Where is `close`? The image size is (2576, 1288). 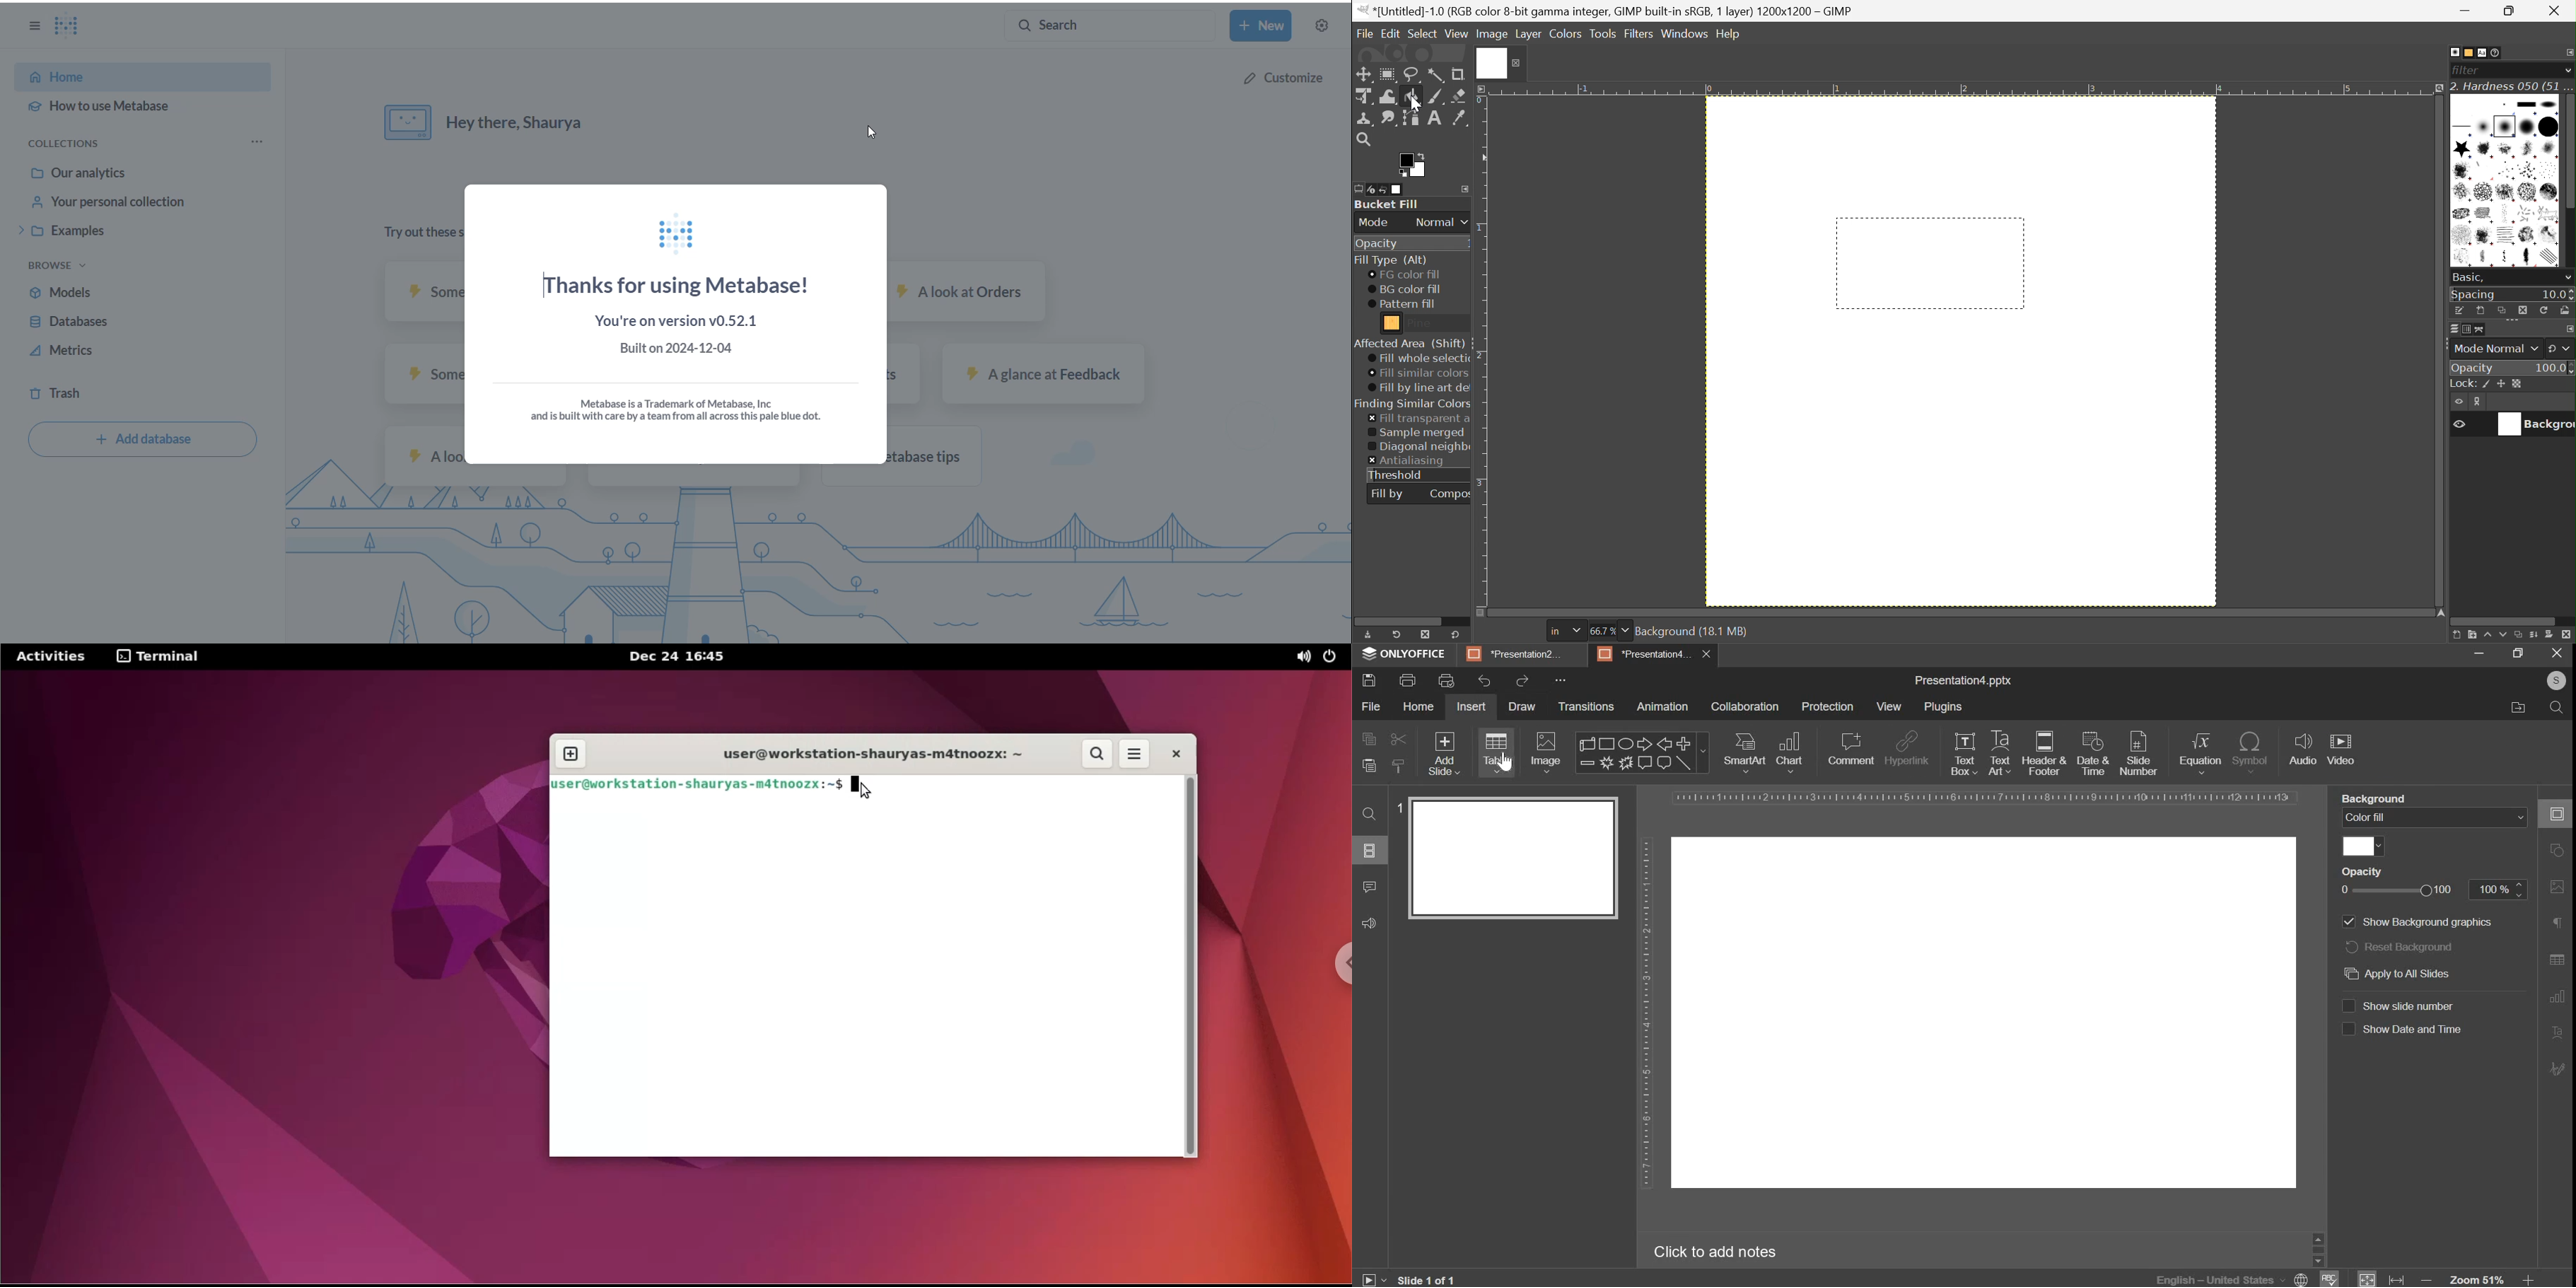 close is located at coordinates (1709, 654).